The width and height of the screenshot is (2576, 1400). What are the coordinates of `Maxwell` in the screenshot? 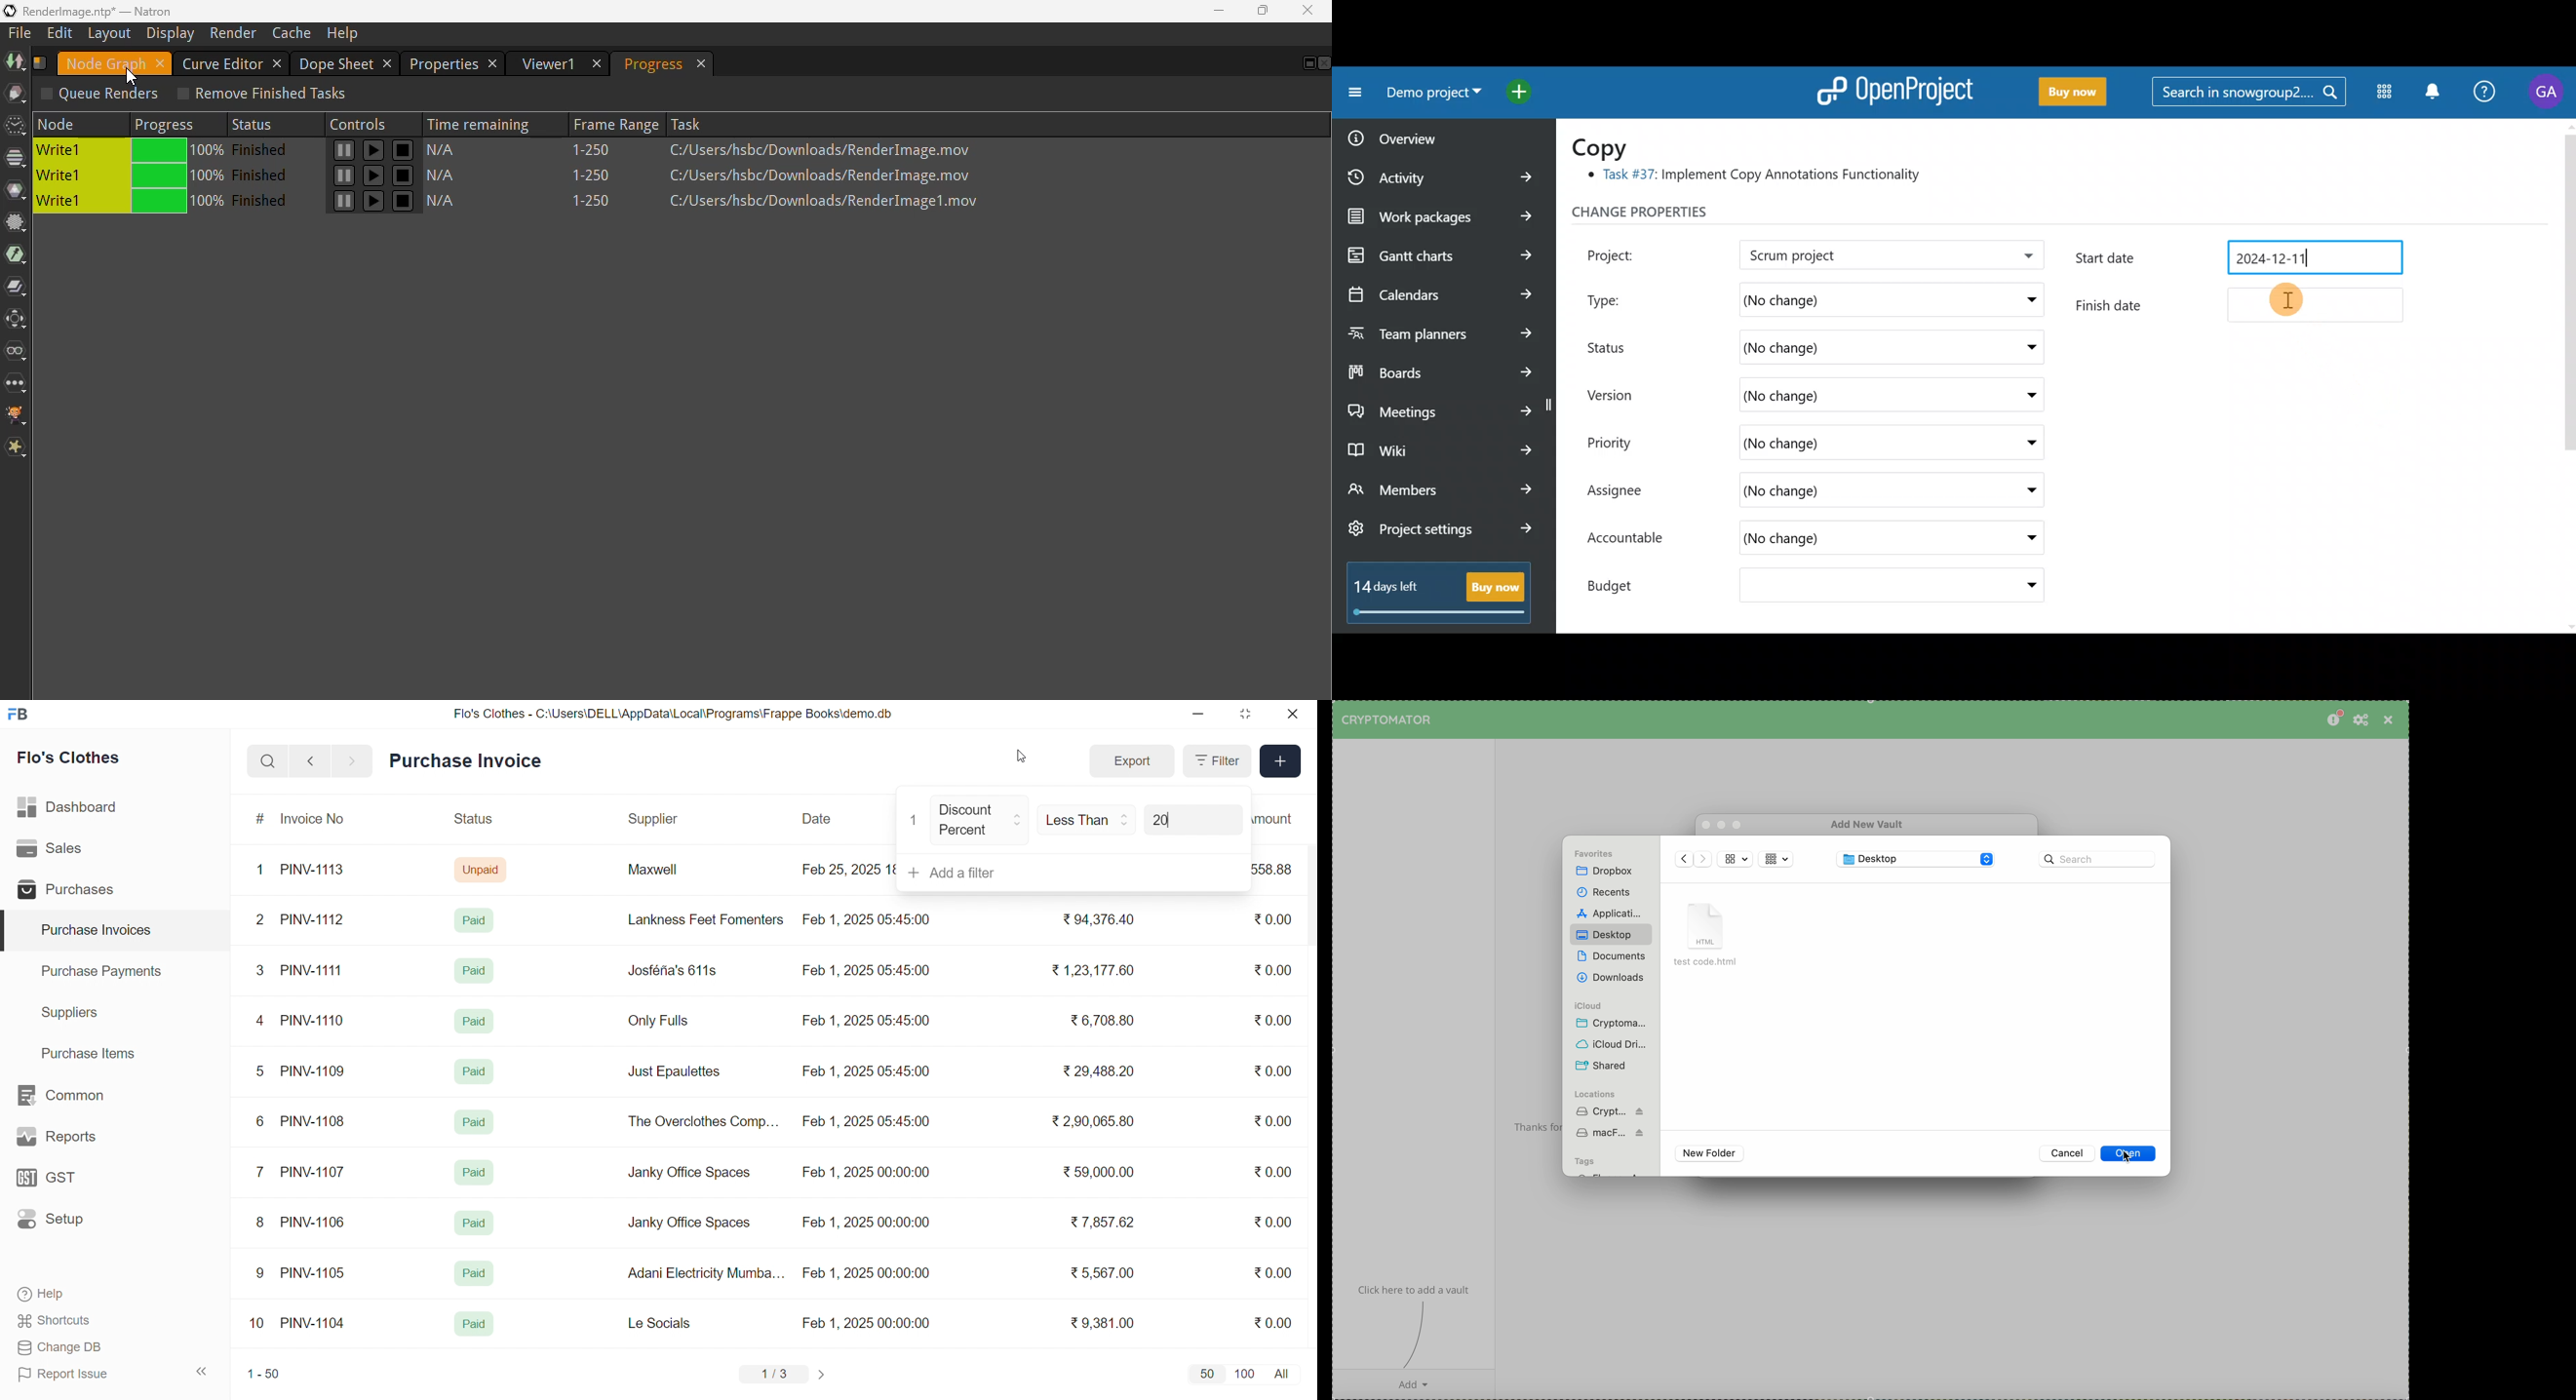 It's located at (668, 874).